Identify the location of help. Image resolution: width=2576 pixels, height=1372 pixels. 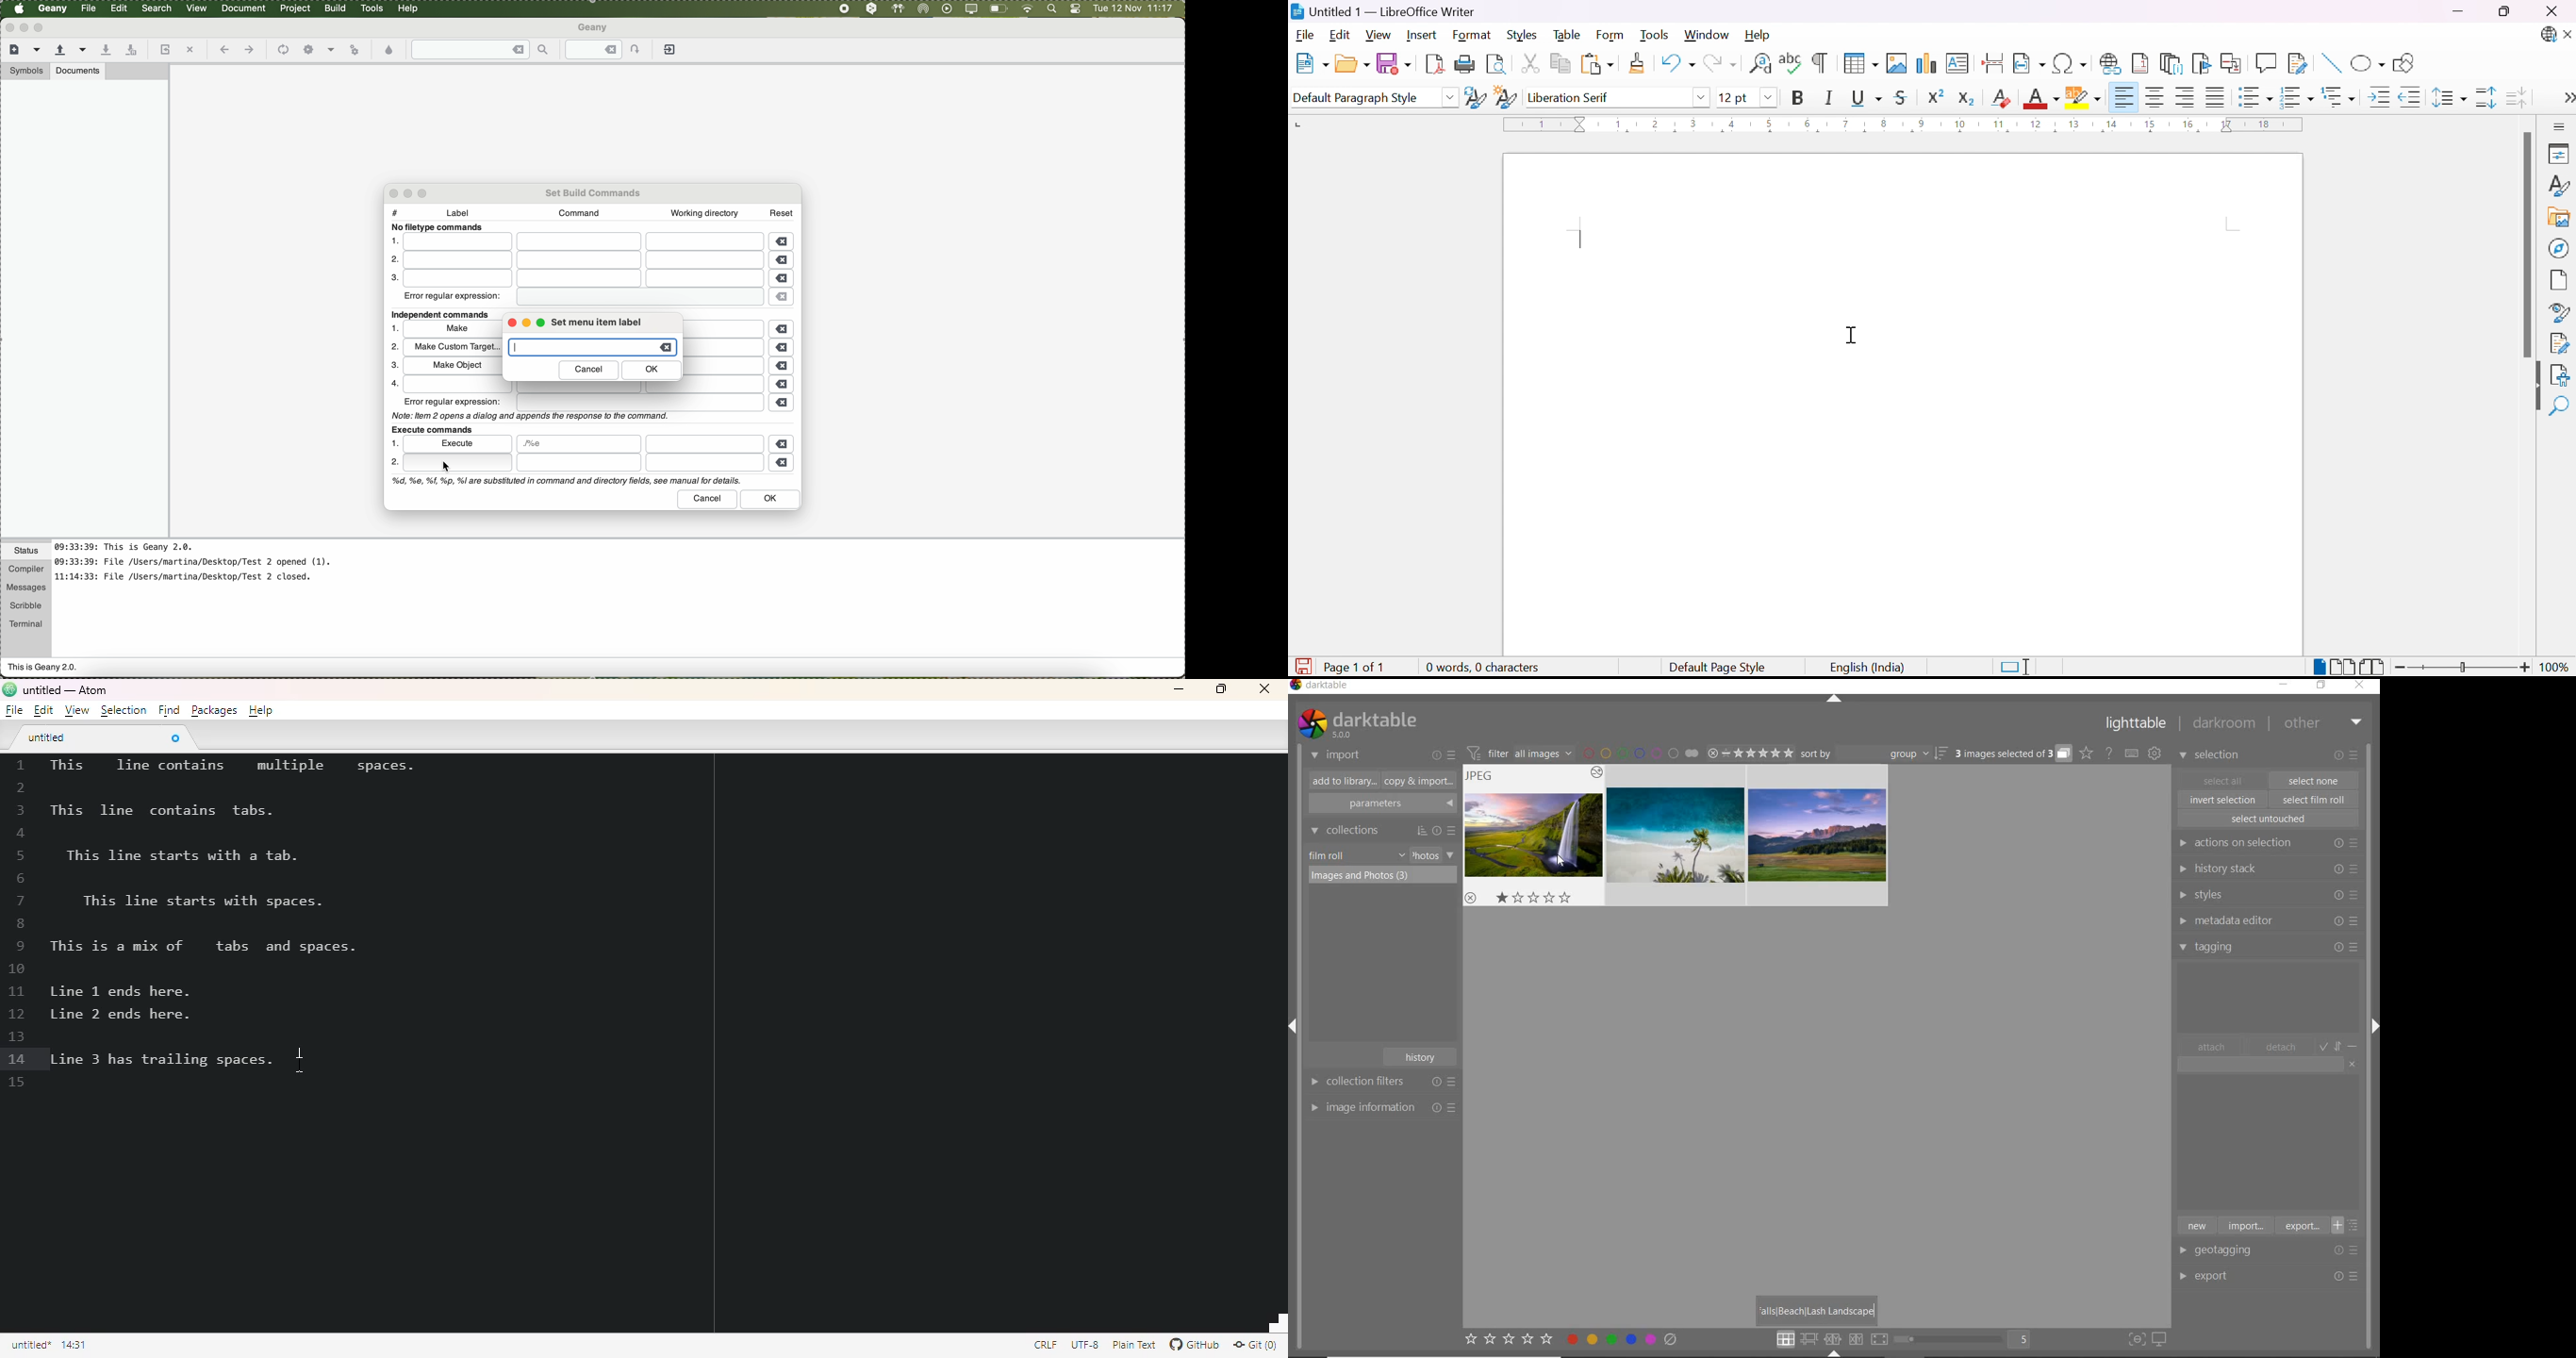
(409, 8).